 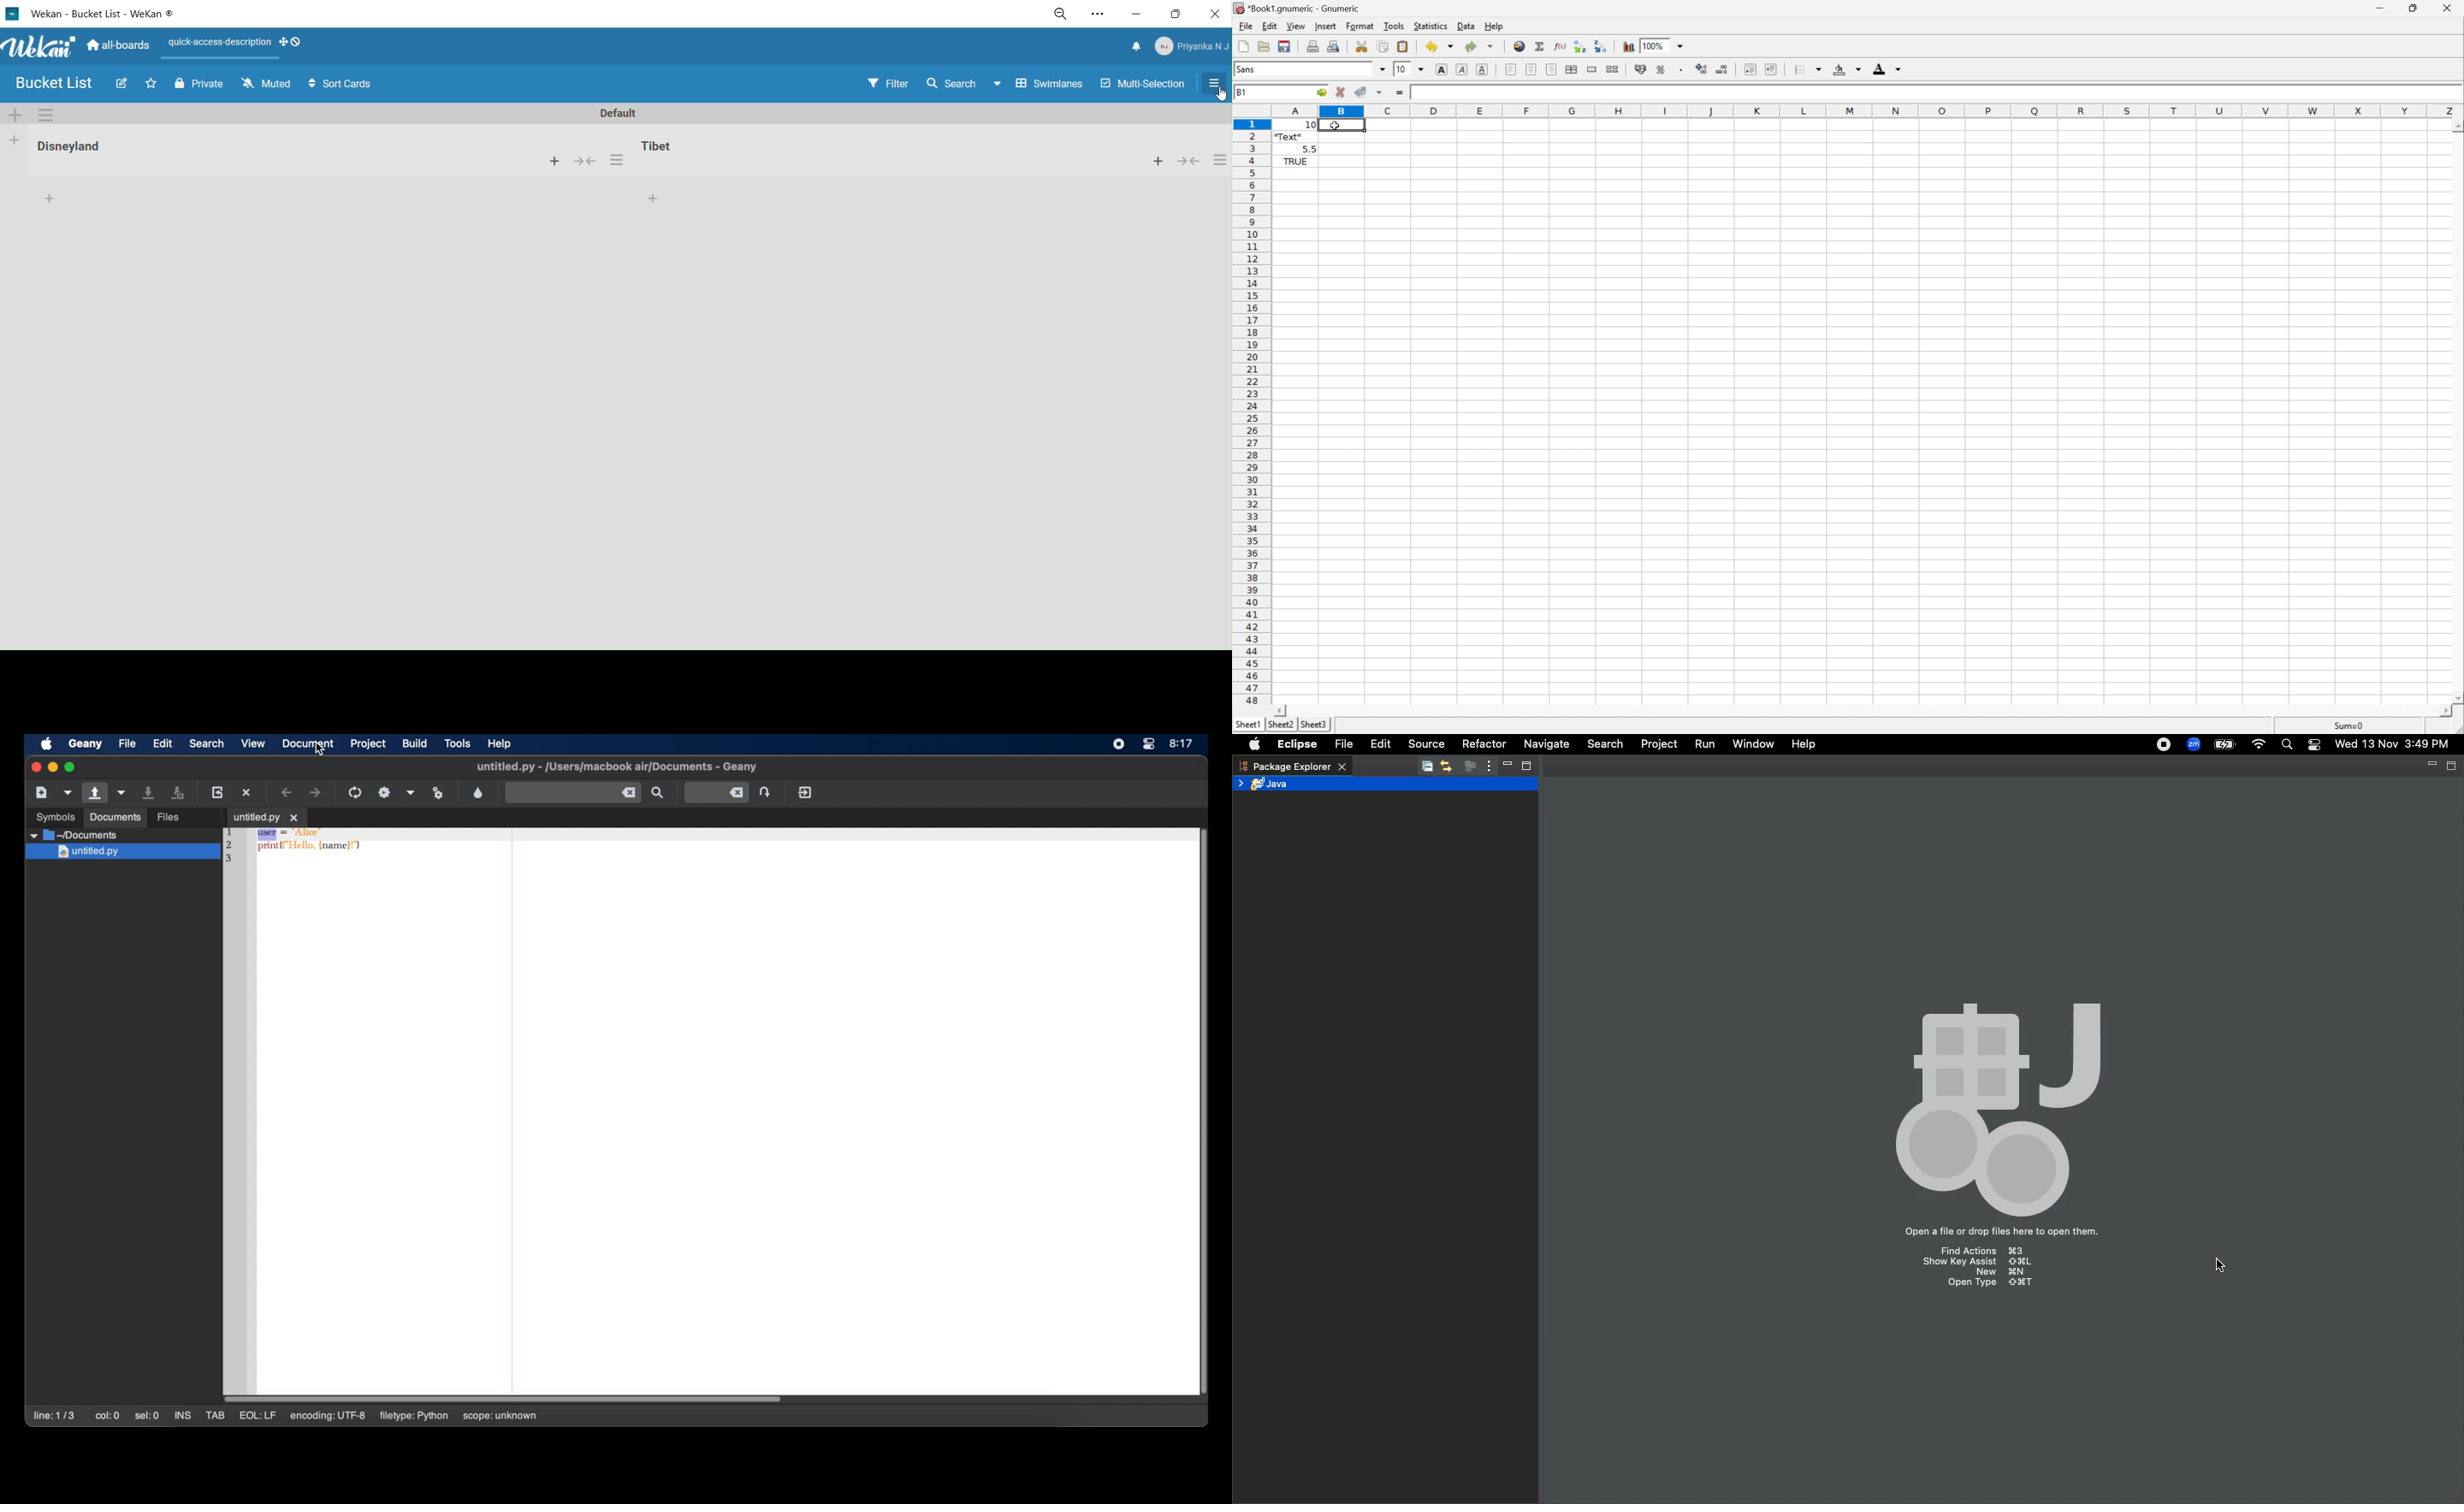 What do you see at coordinates (207, 743) in the screenshot?
I see `search` at bounding box center [207, 743].